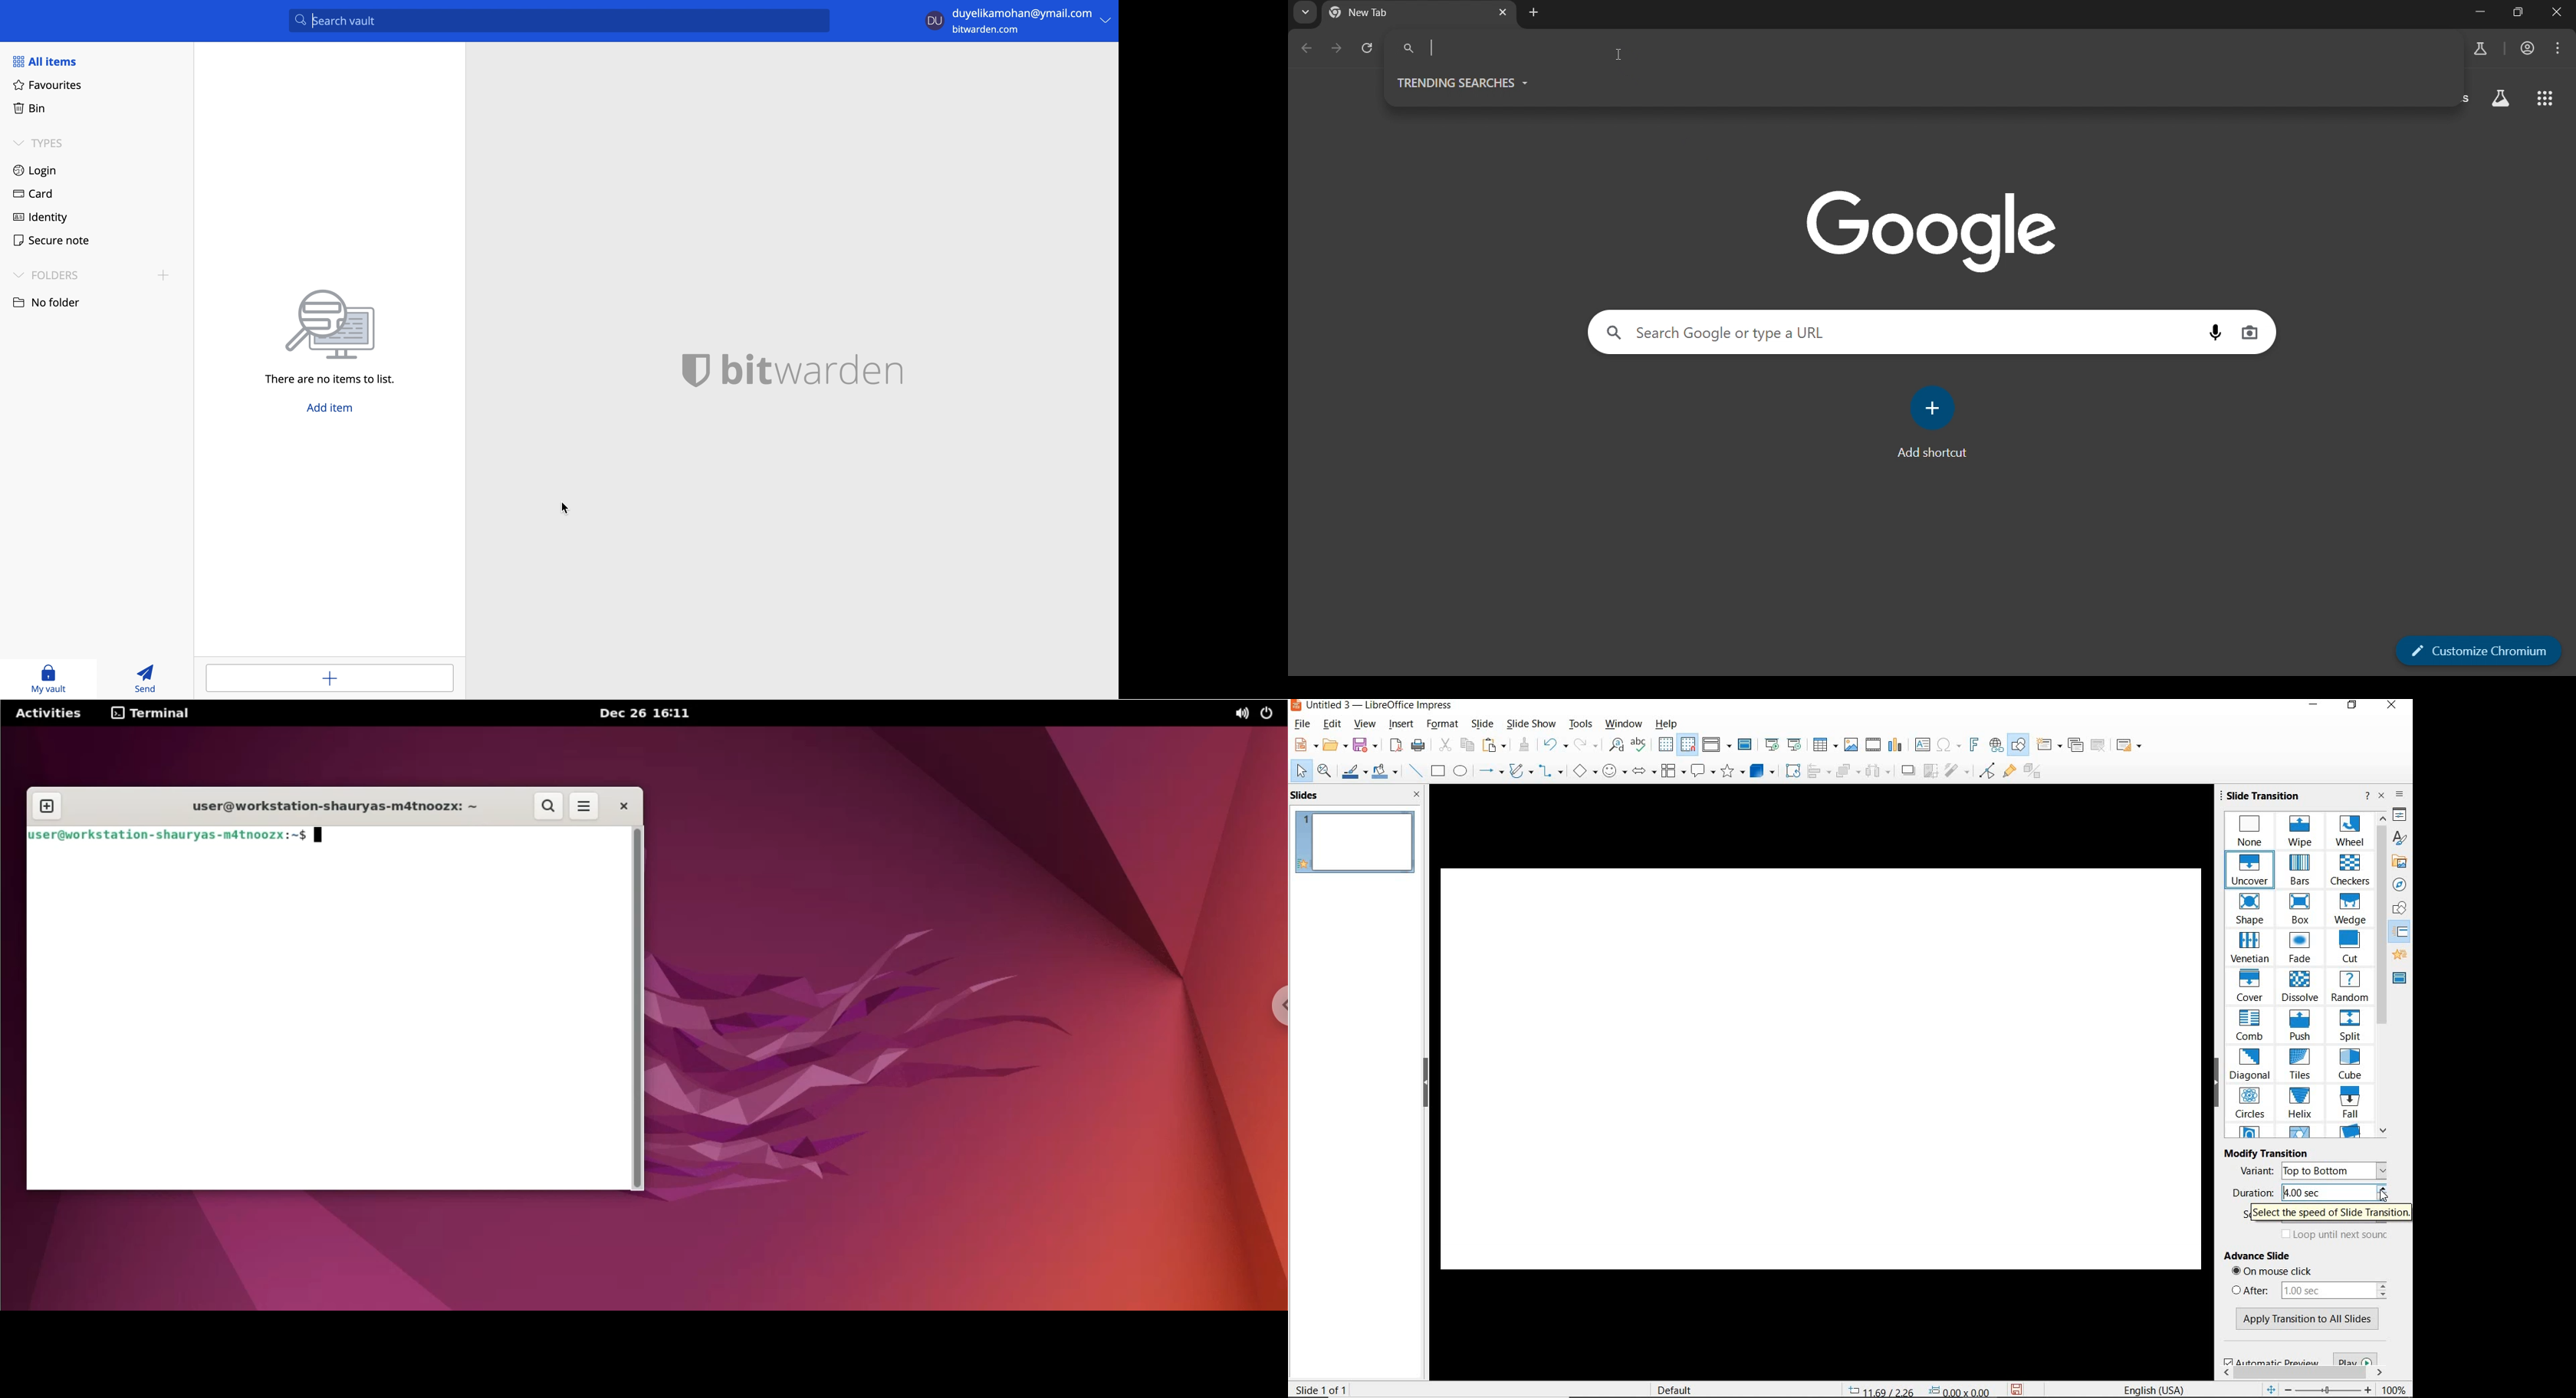 The height and width of the screenshot is (1400, 2576). What do you see at coordinates (2204, 1075) in the screenshot?
I see `SCROLLBAR` at bounding box center [2204, 1075].